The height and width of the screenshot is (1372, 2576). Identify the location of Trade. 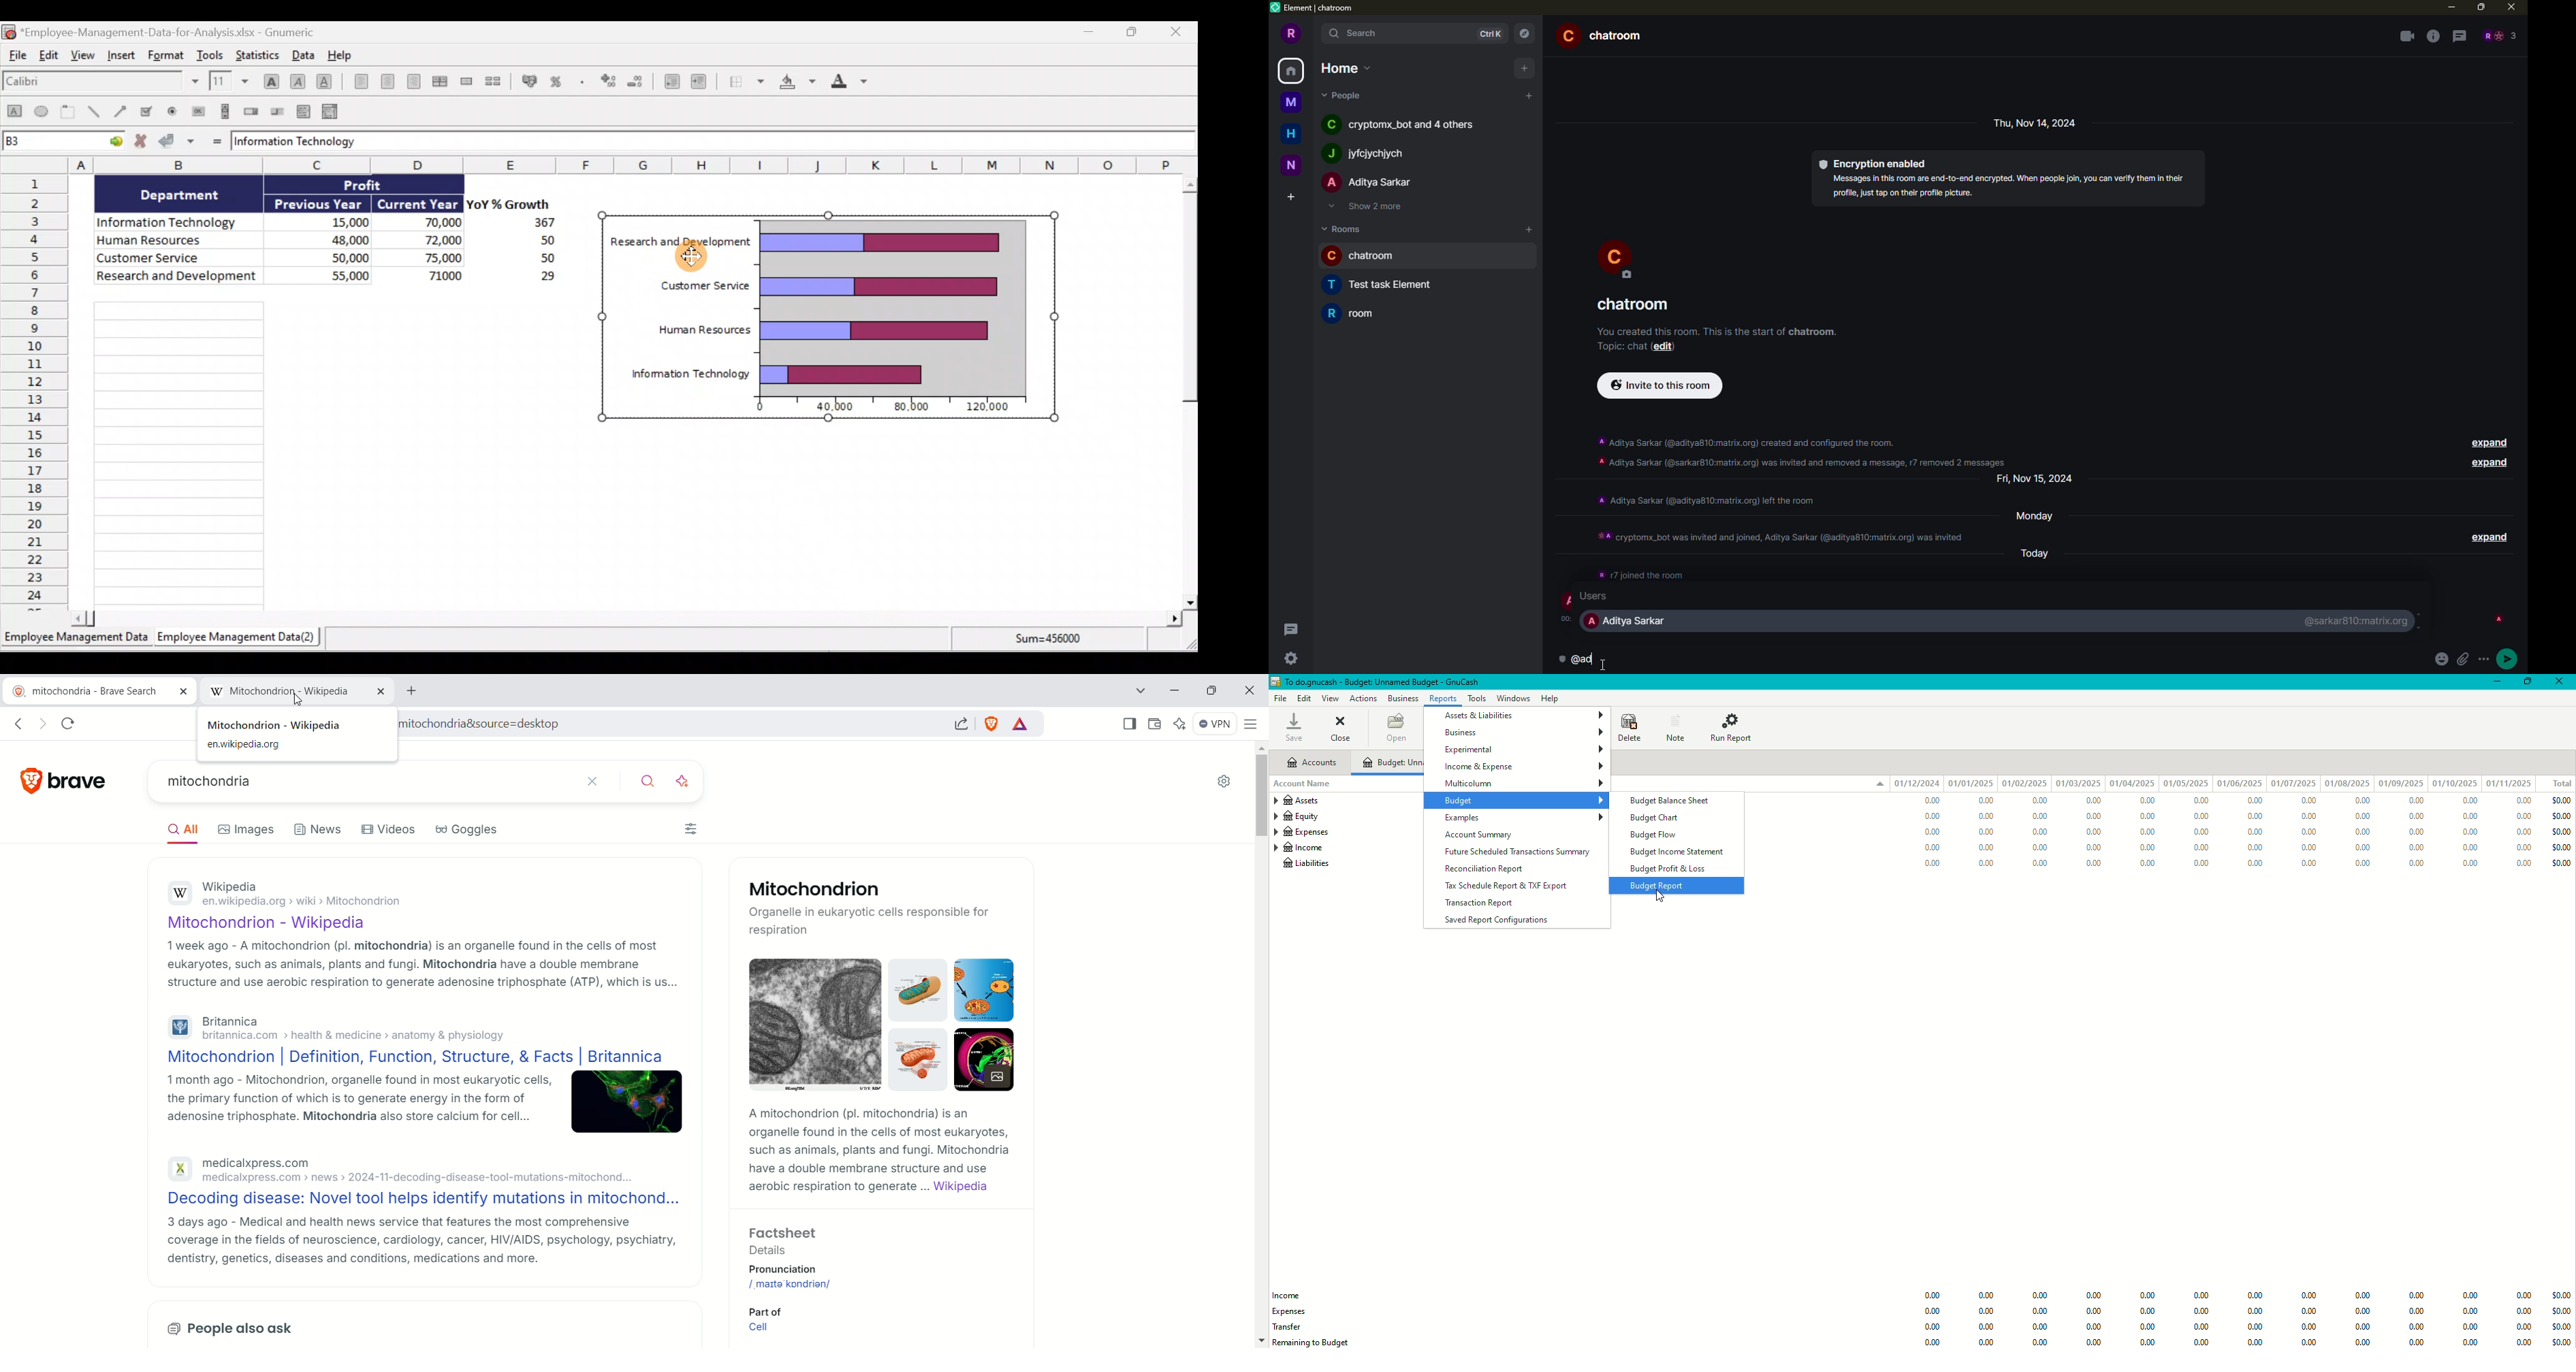
(1293, 1326).